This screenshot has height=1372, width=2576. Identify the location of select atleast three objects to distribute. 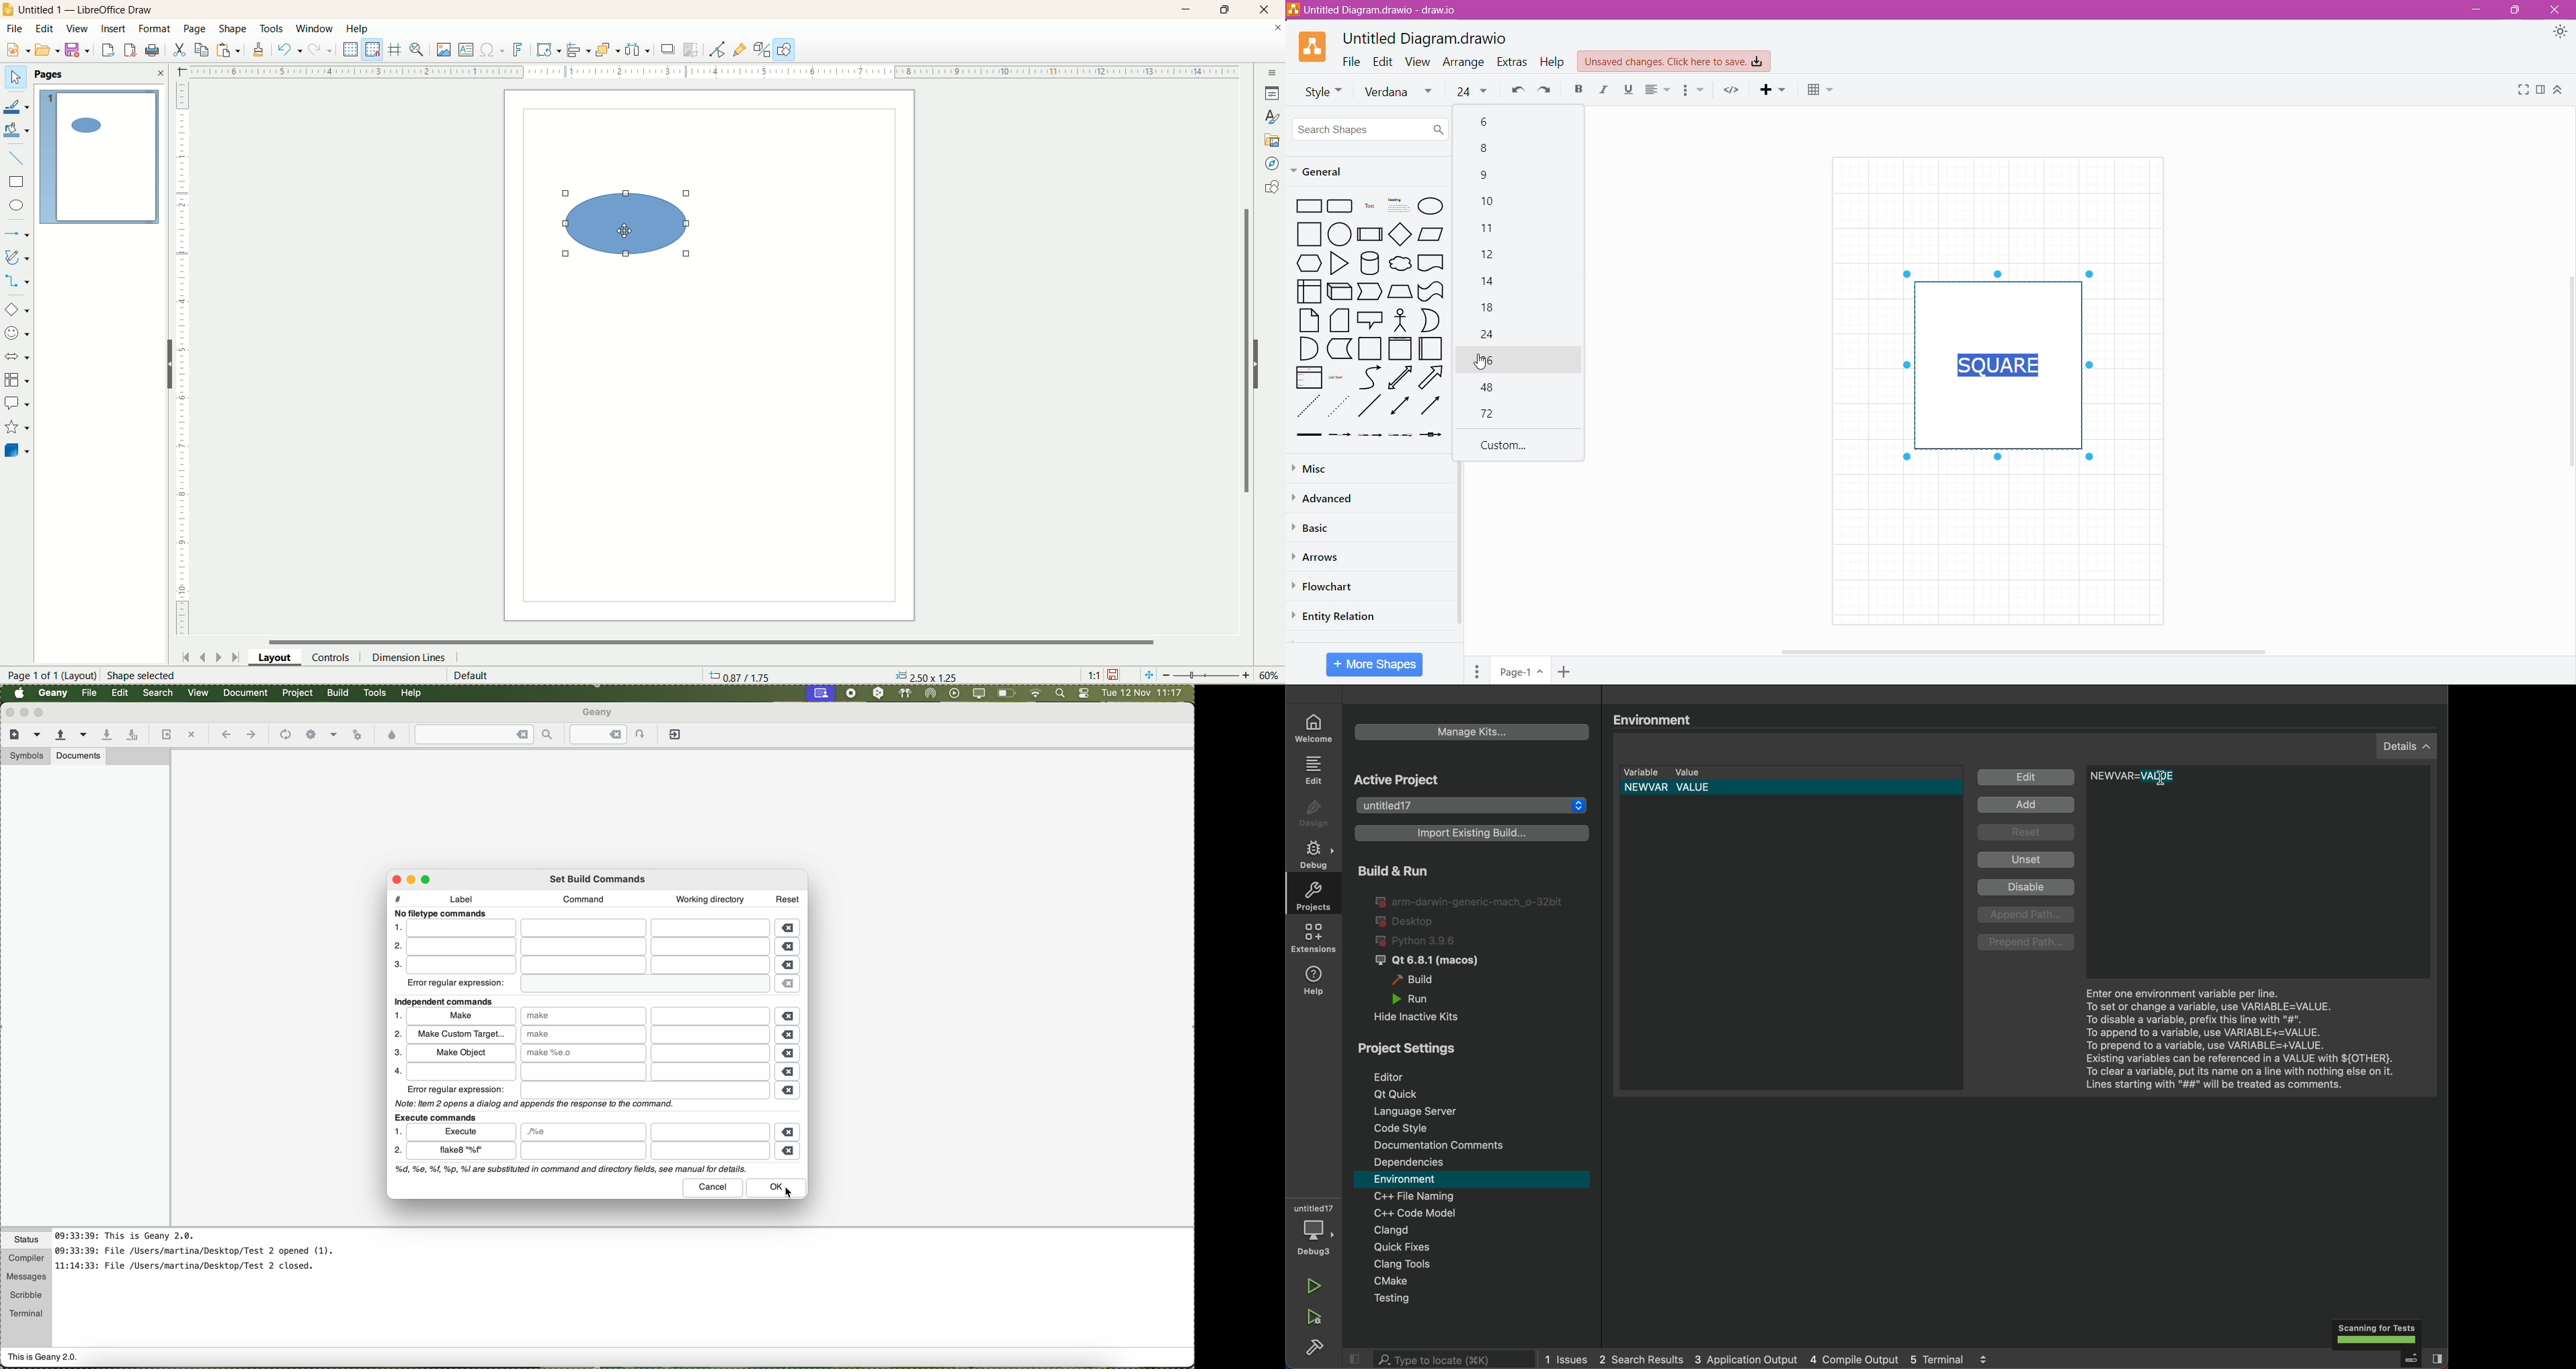
(639, 50).